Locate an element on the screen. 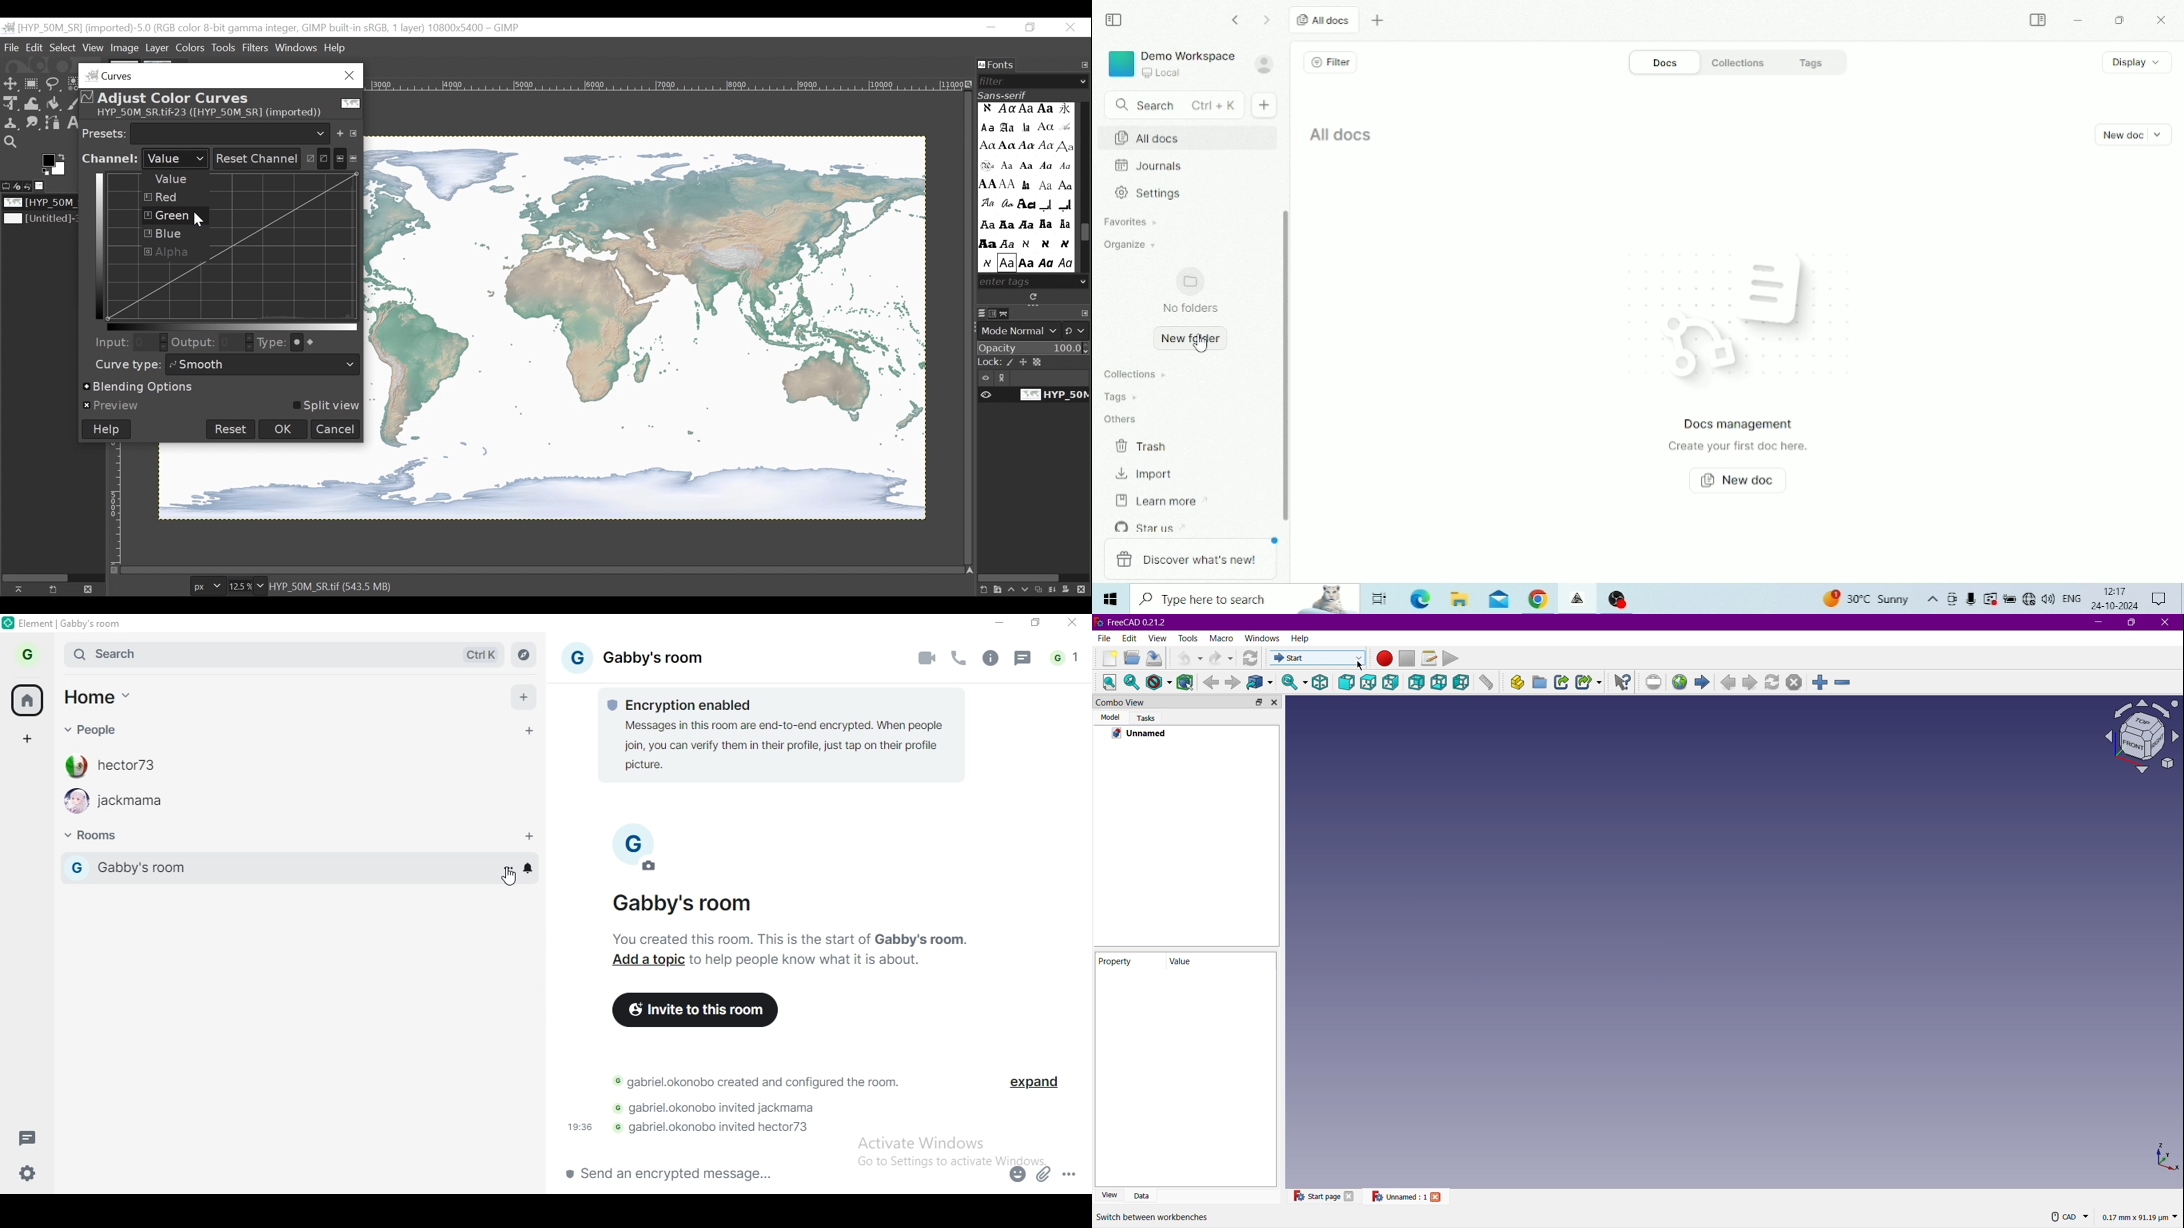  Stop loading webpage is located at coordinates (1794, 683).